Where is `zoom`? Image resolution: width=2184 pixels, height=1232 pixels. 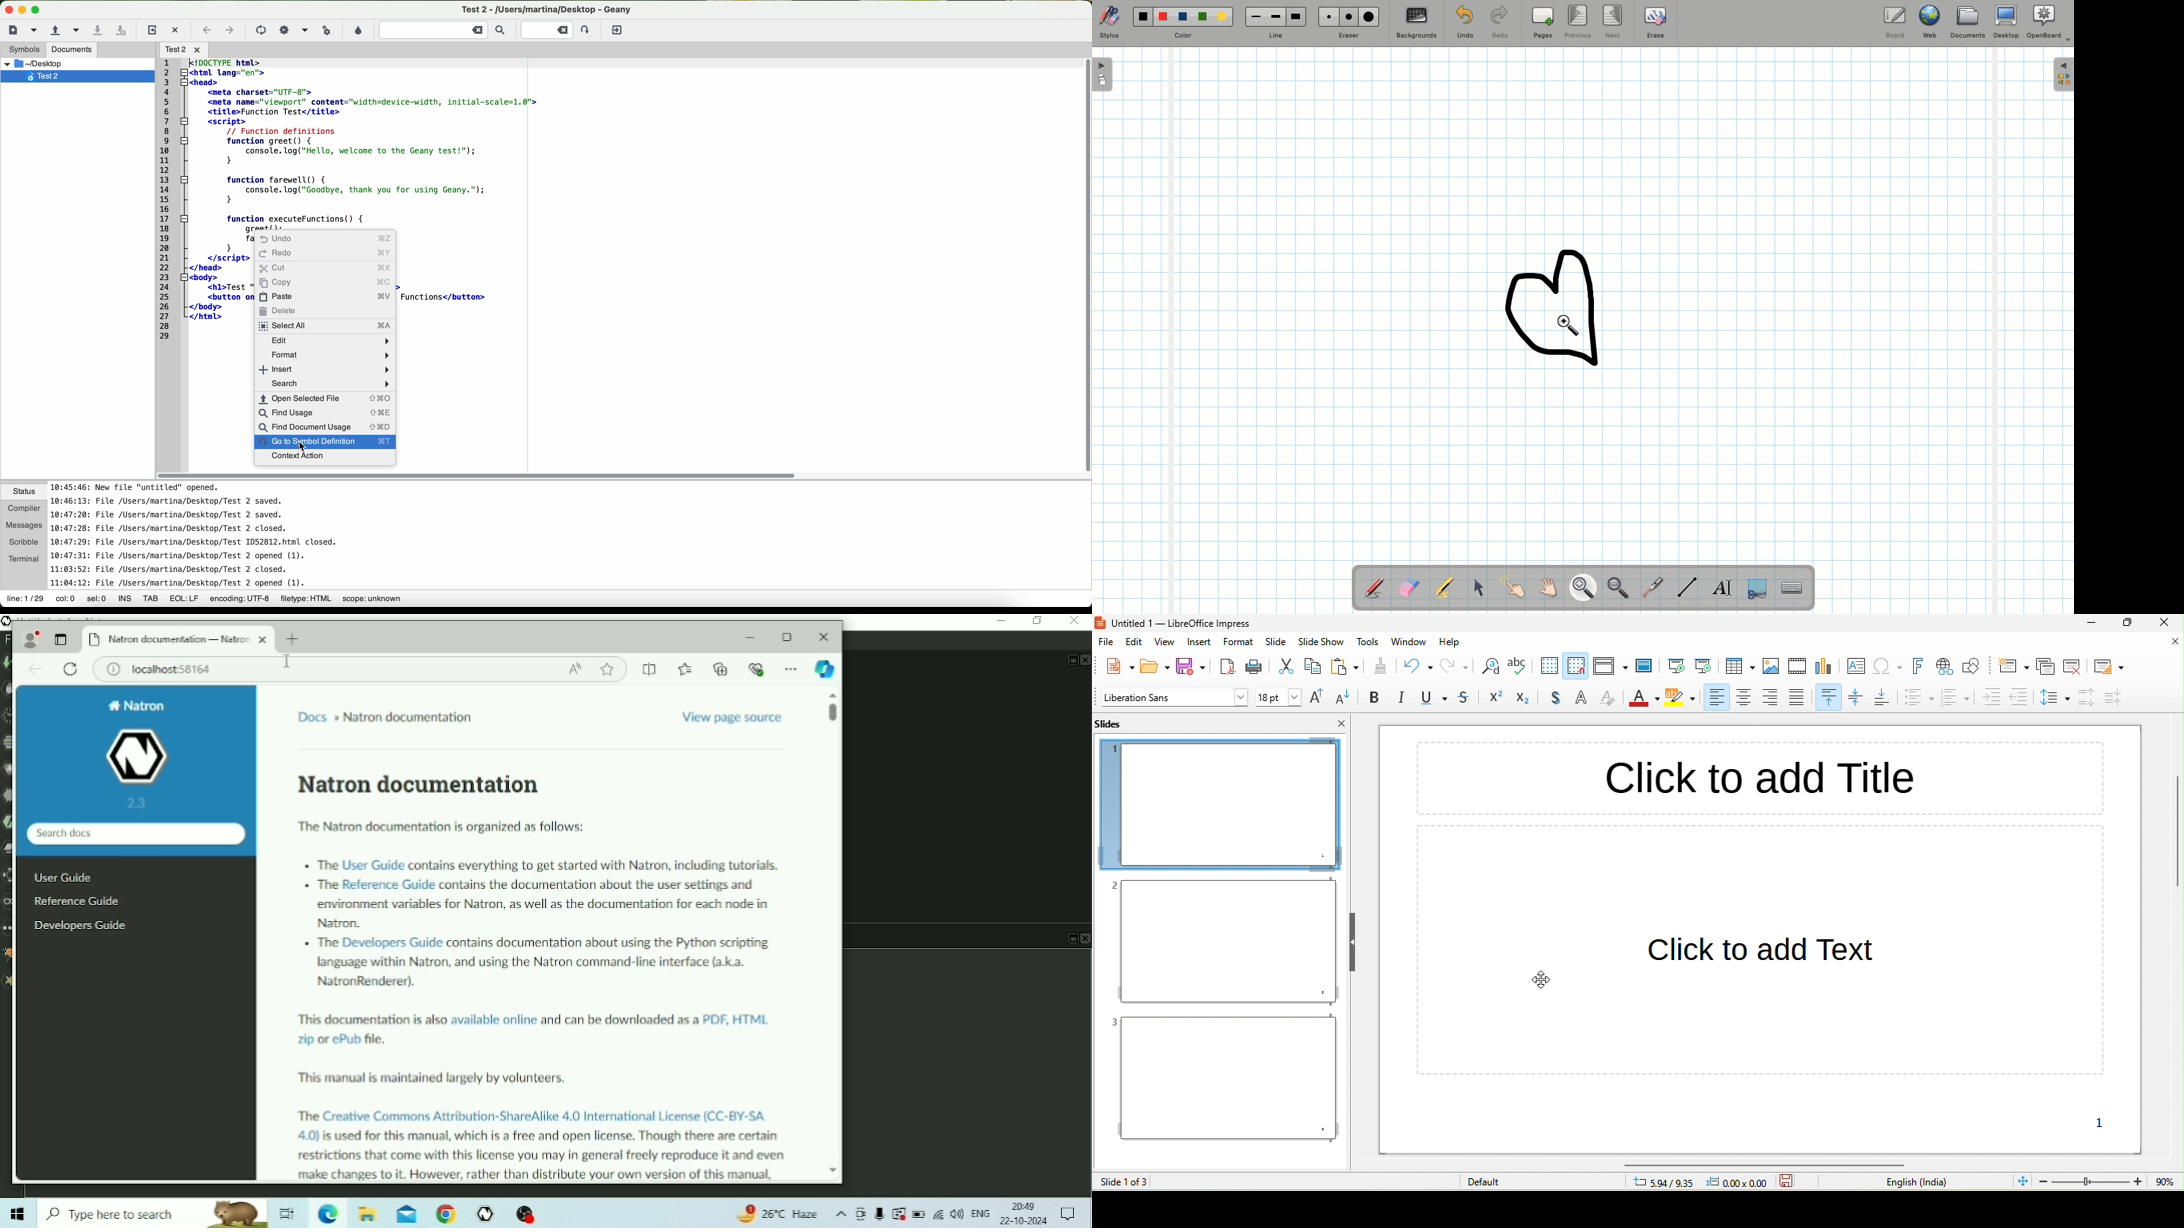 zoom is located at coordinates (2092, 1182).